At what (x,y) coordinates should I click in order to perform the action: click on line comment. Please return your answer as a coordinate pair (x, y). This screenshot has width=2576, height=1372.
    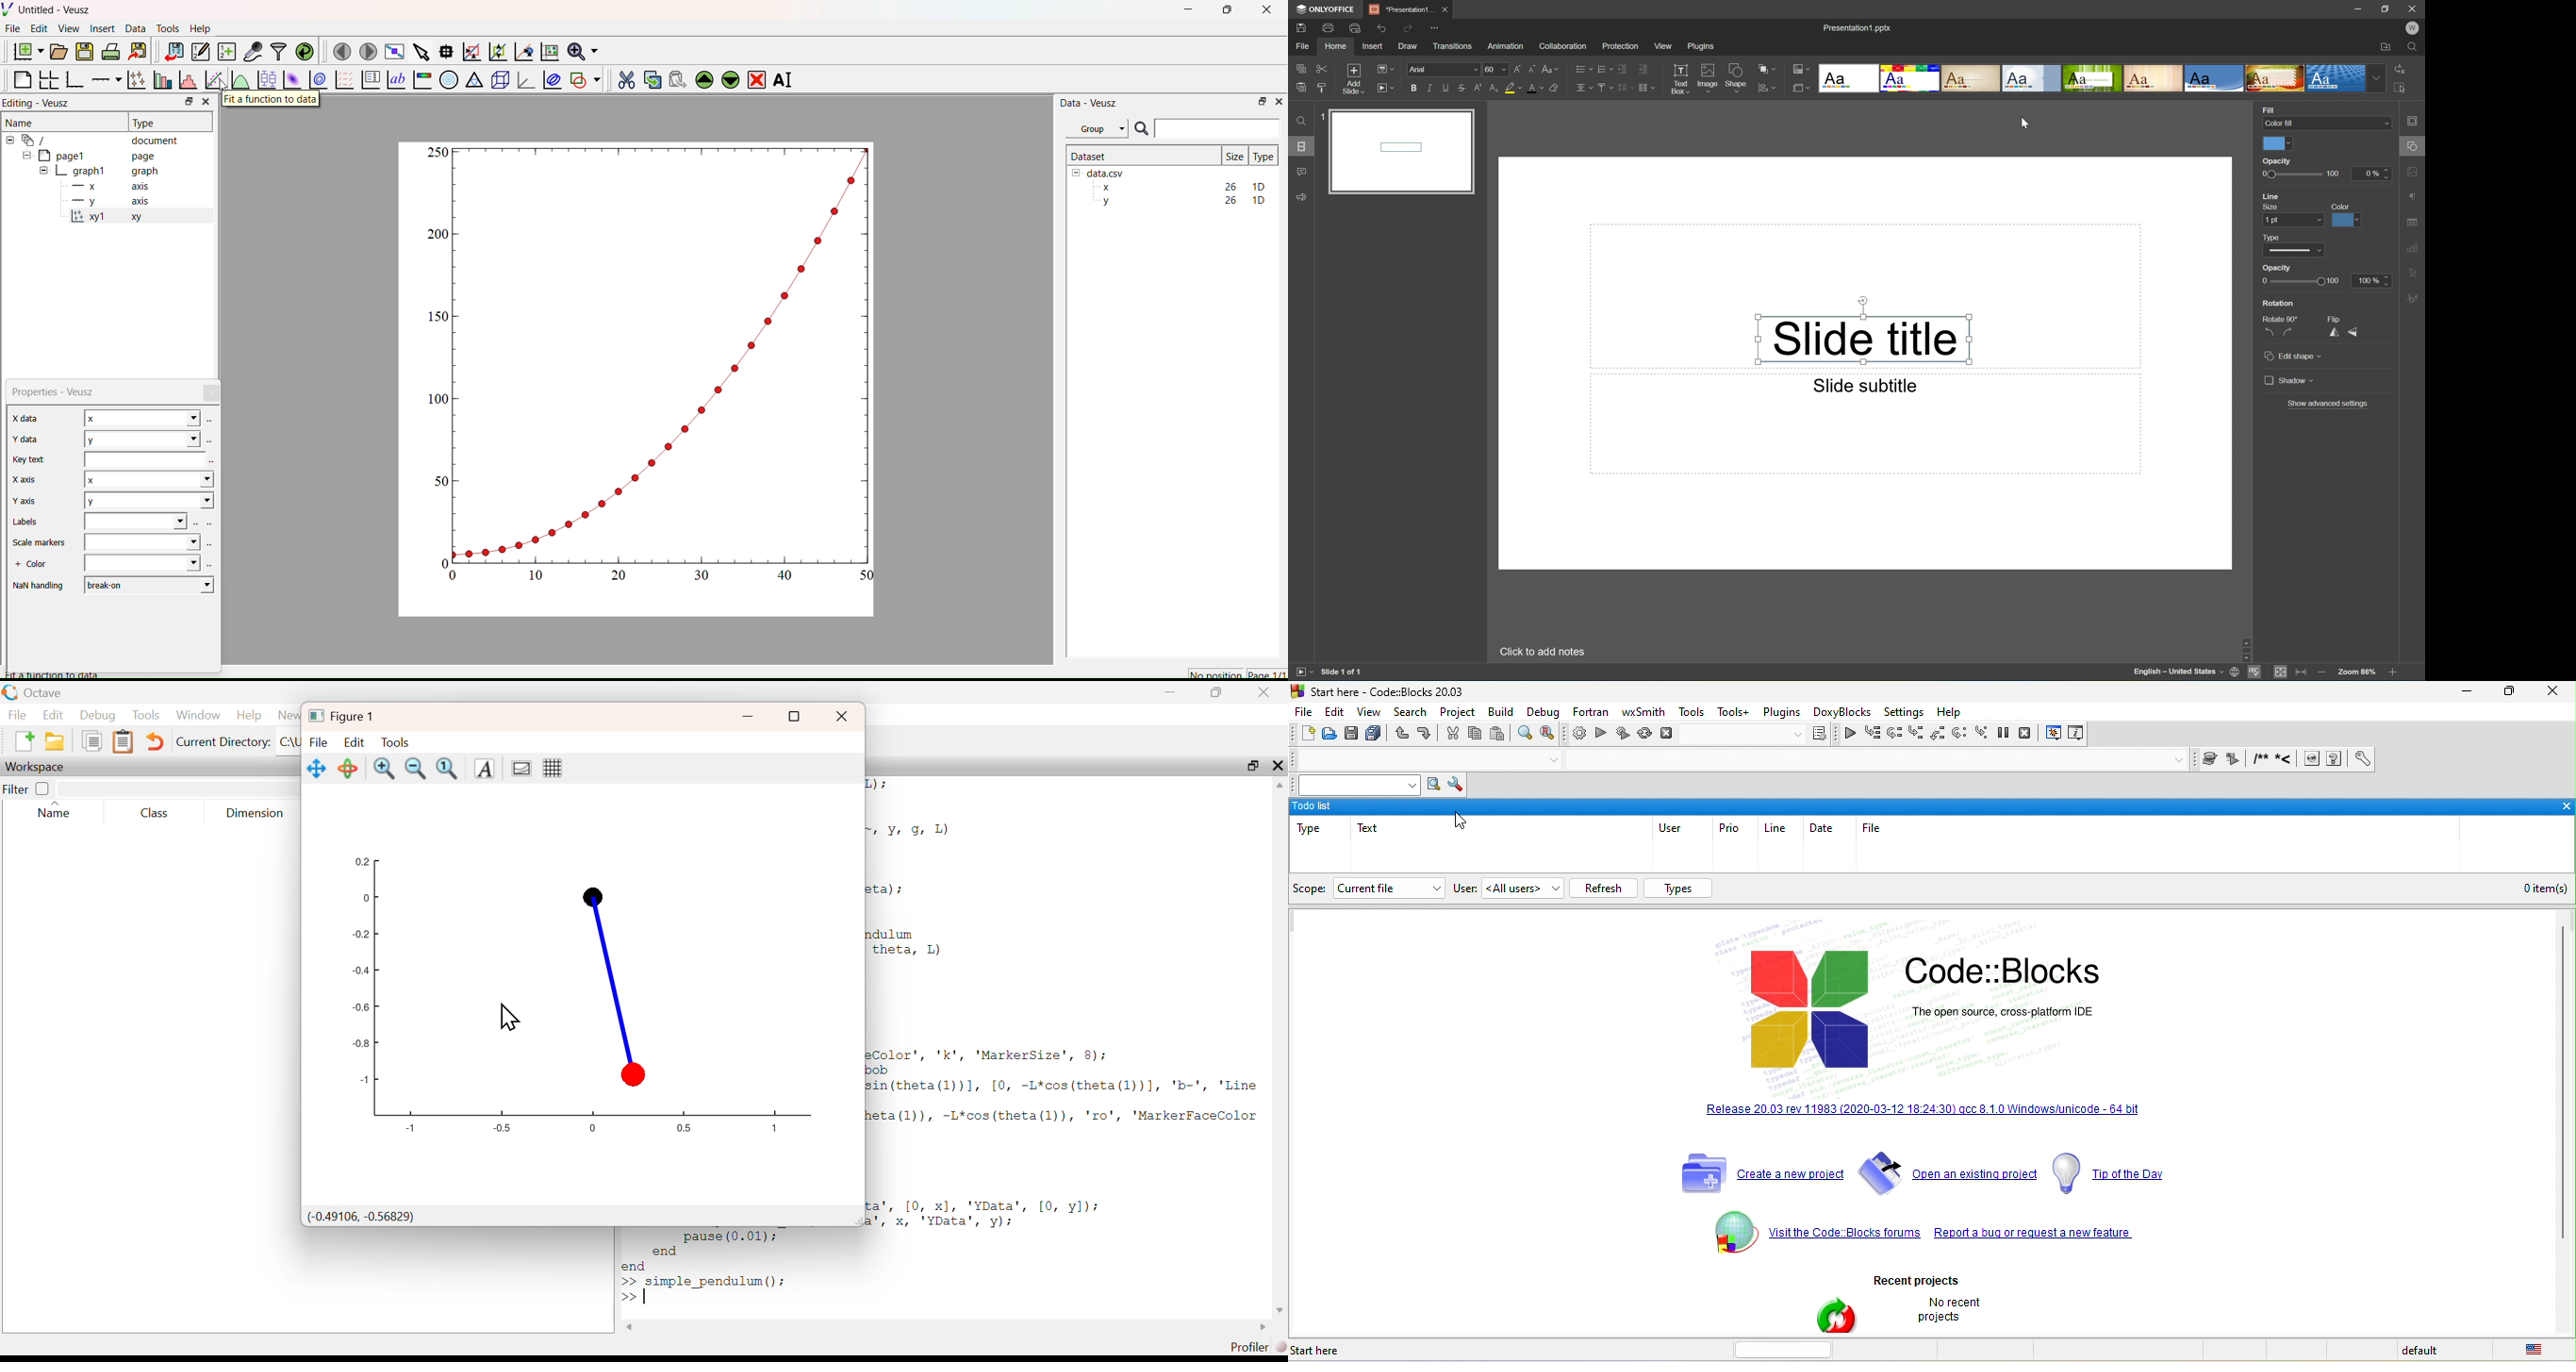
    Looking at the image, I should click on (2287, 760).